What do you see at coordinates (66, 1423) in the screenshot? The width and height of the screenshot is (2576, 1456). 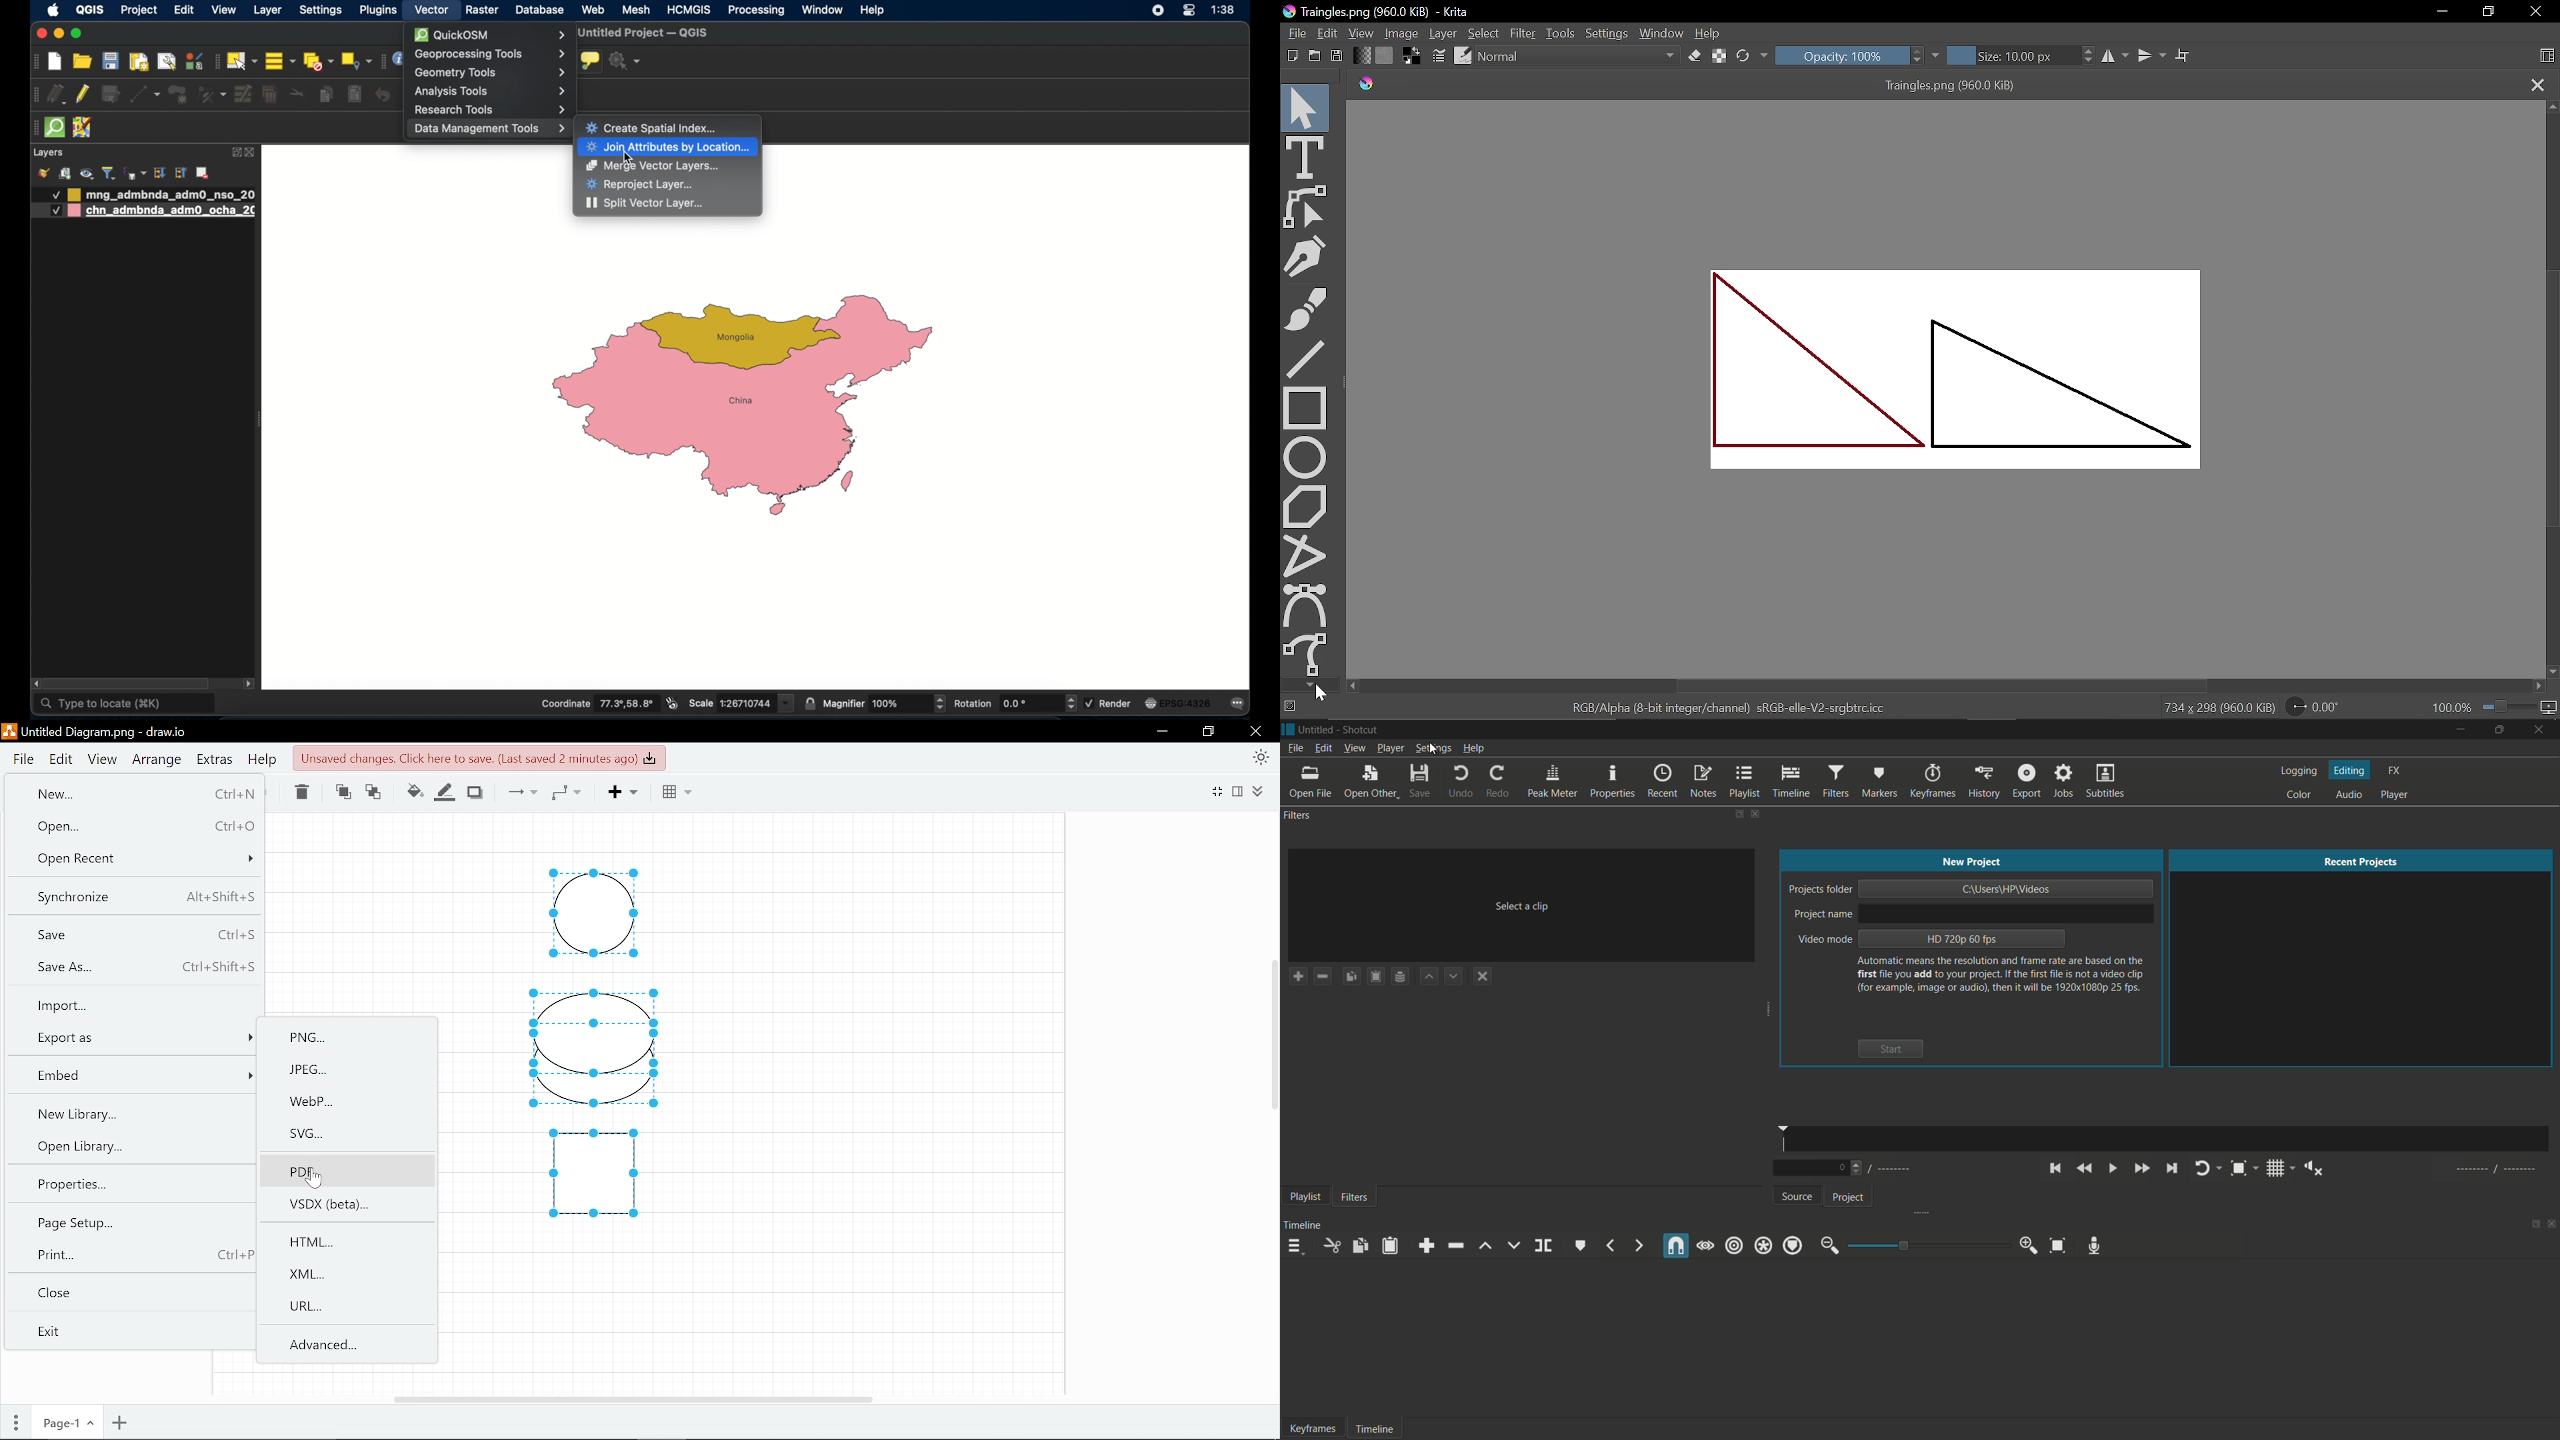 I see `Current page` at bounding box center [66, 1423].